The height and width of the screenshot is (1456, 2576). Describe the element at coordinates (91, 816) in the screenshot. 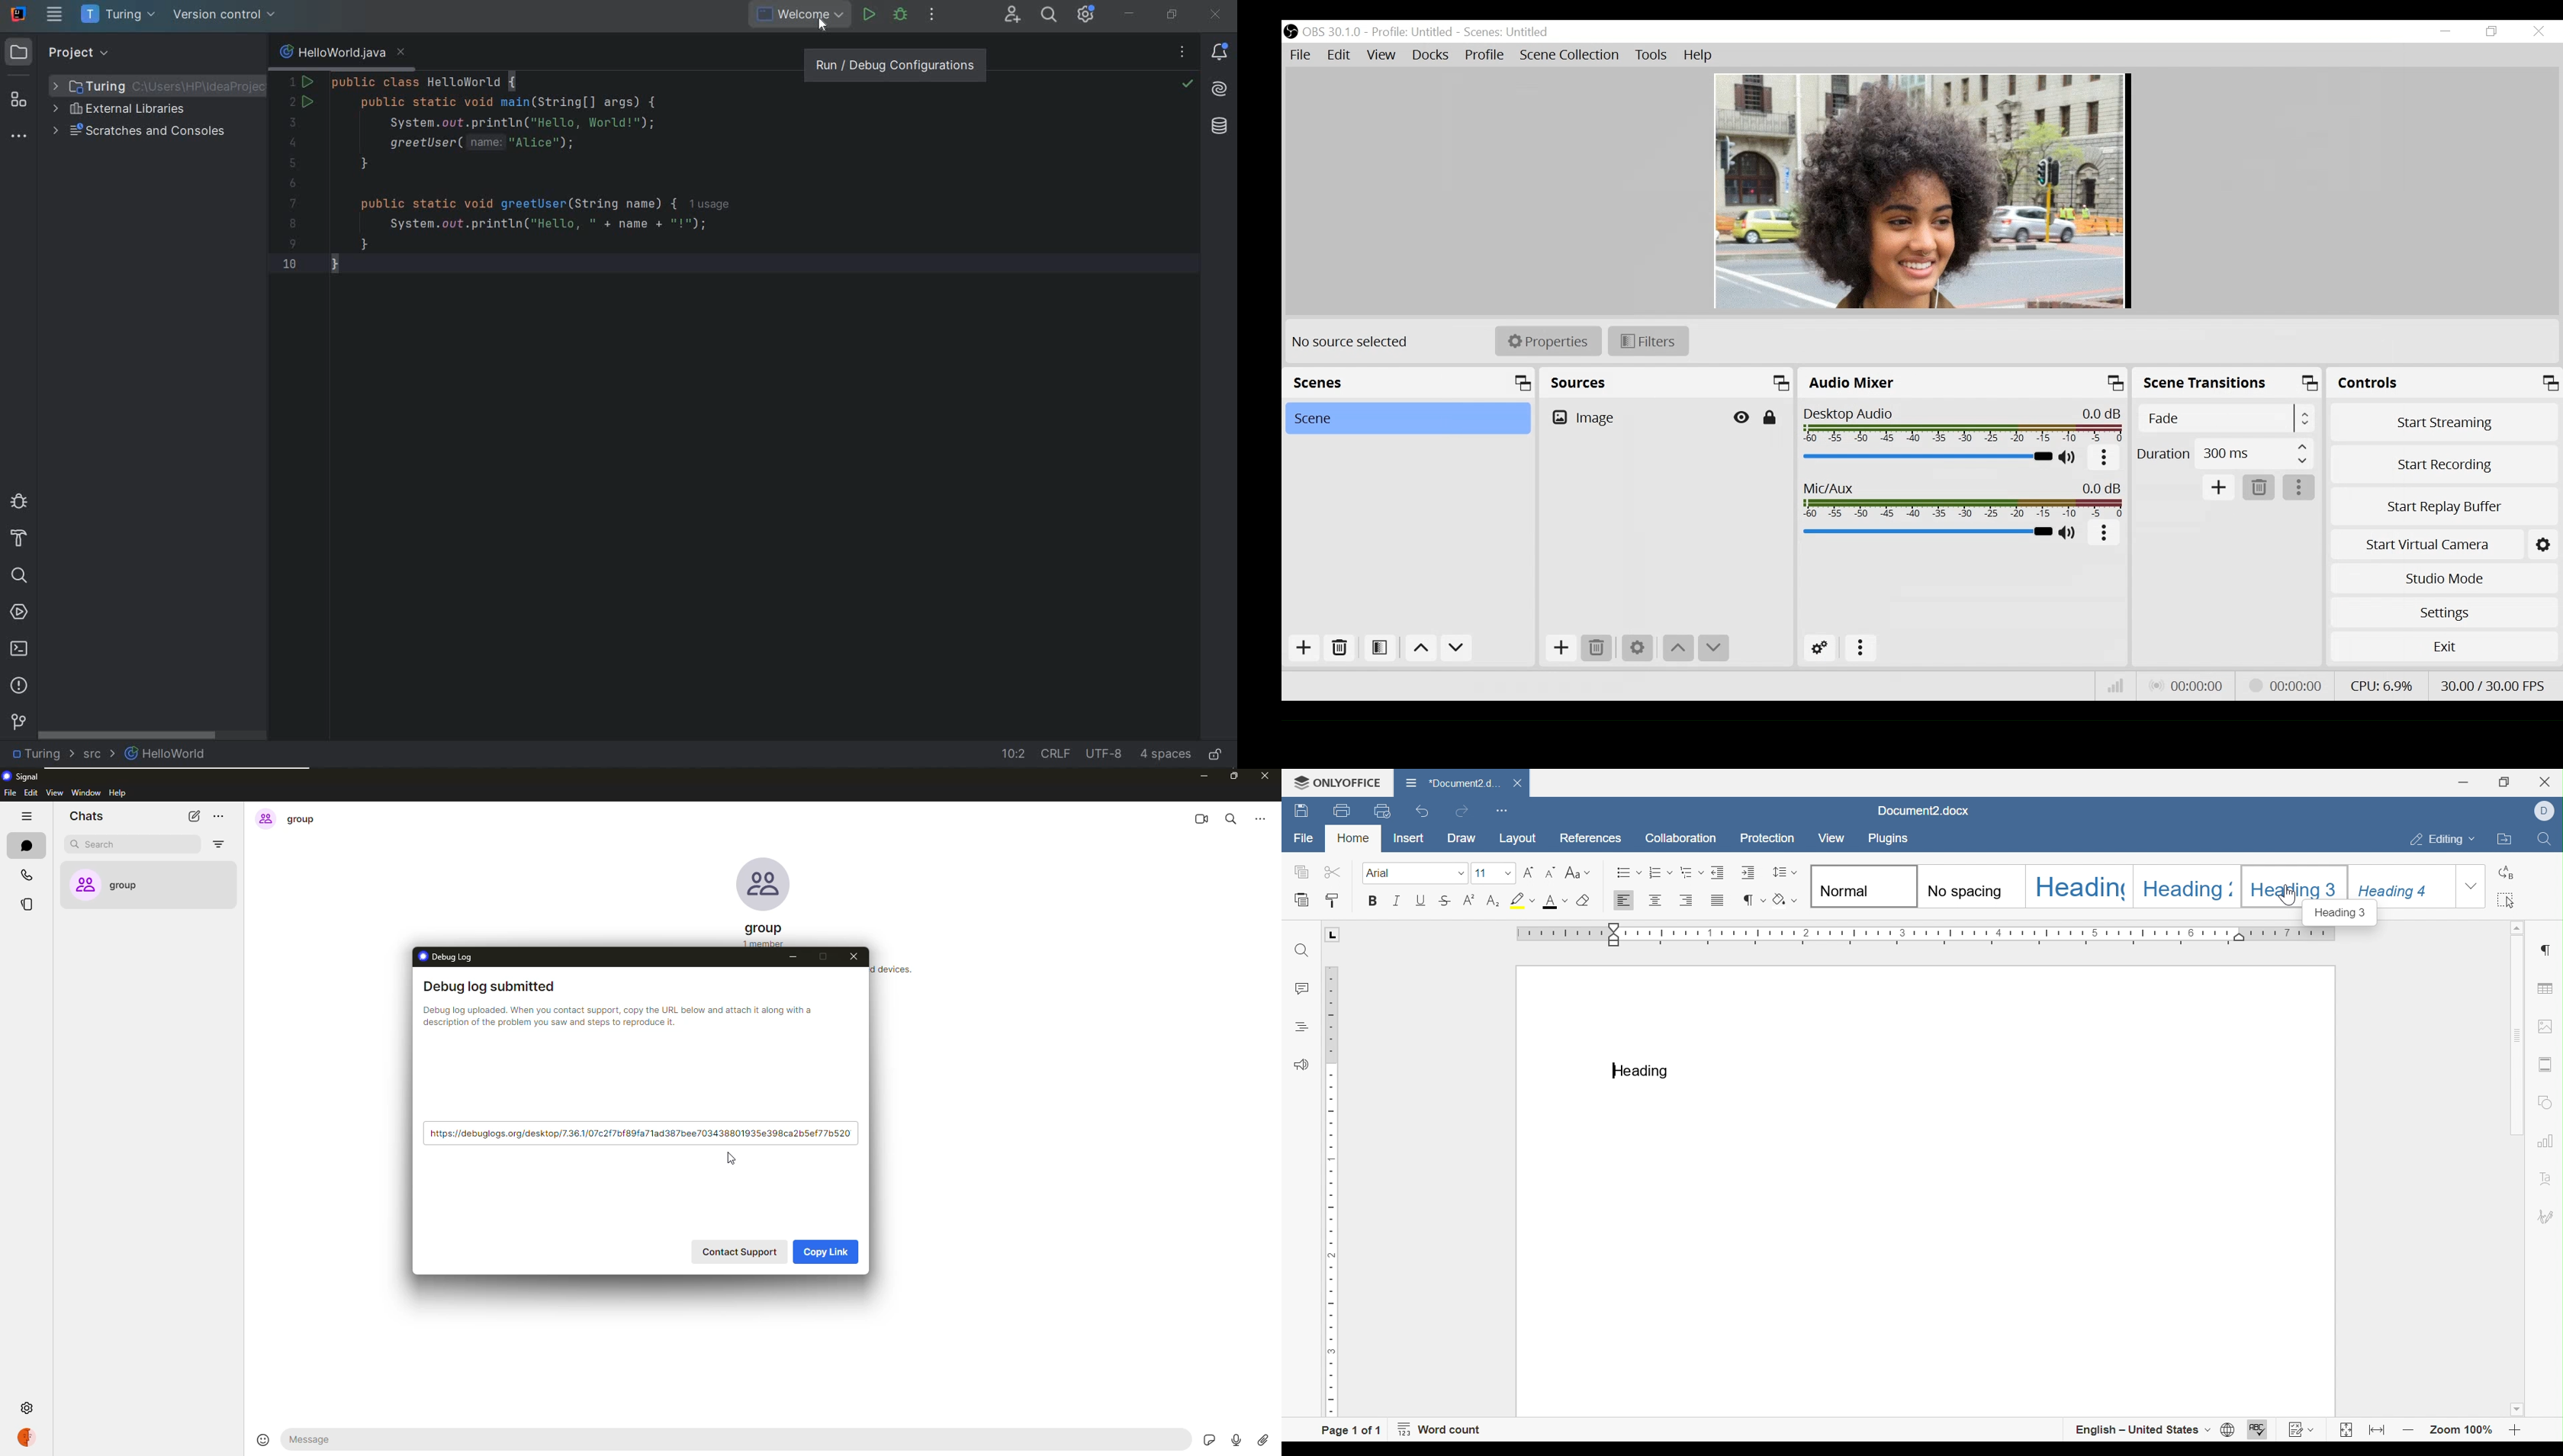

I see `chats` at that location.